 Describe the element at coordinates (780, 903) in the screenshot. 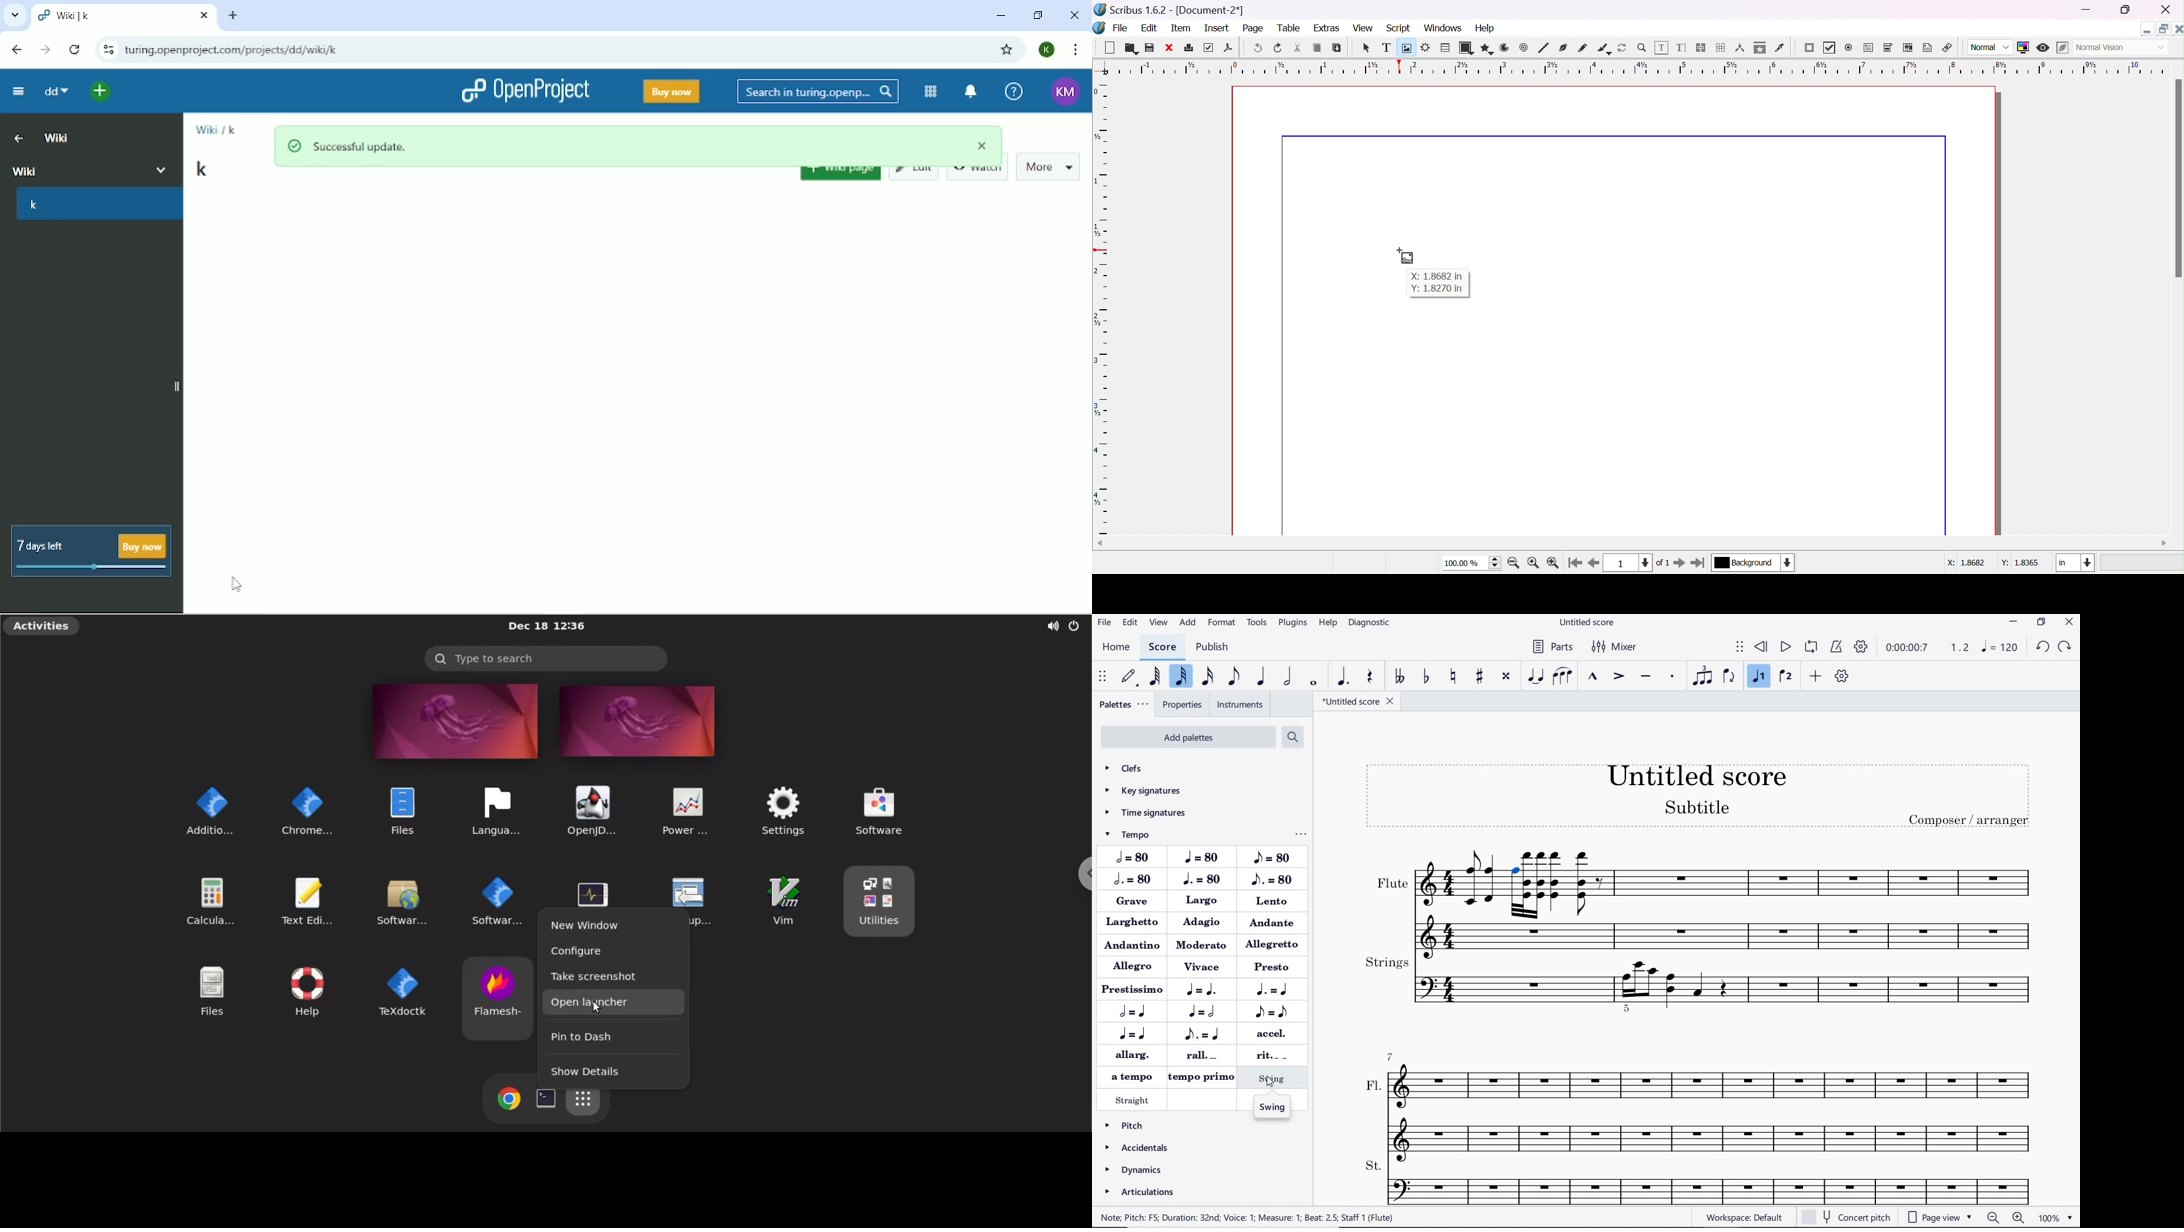

I see `vim text editor` at that location.